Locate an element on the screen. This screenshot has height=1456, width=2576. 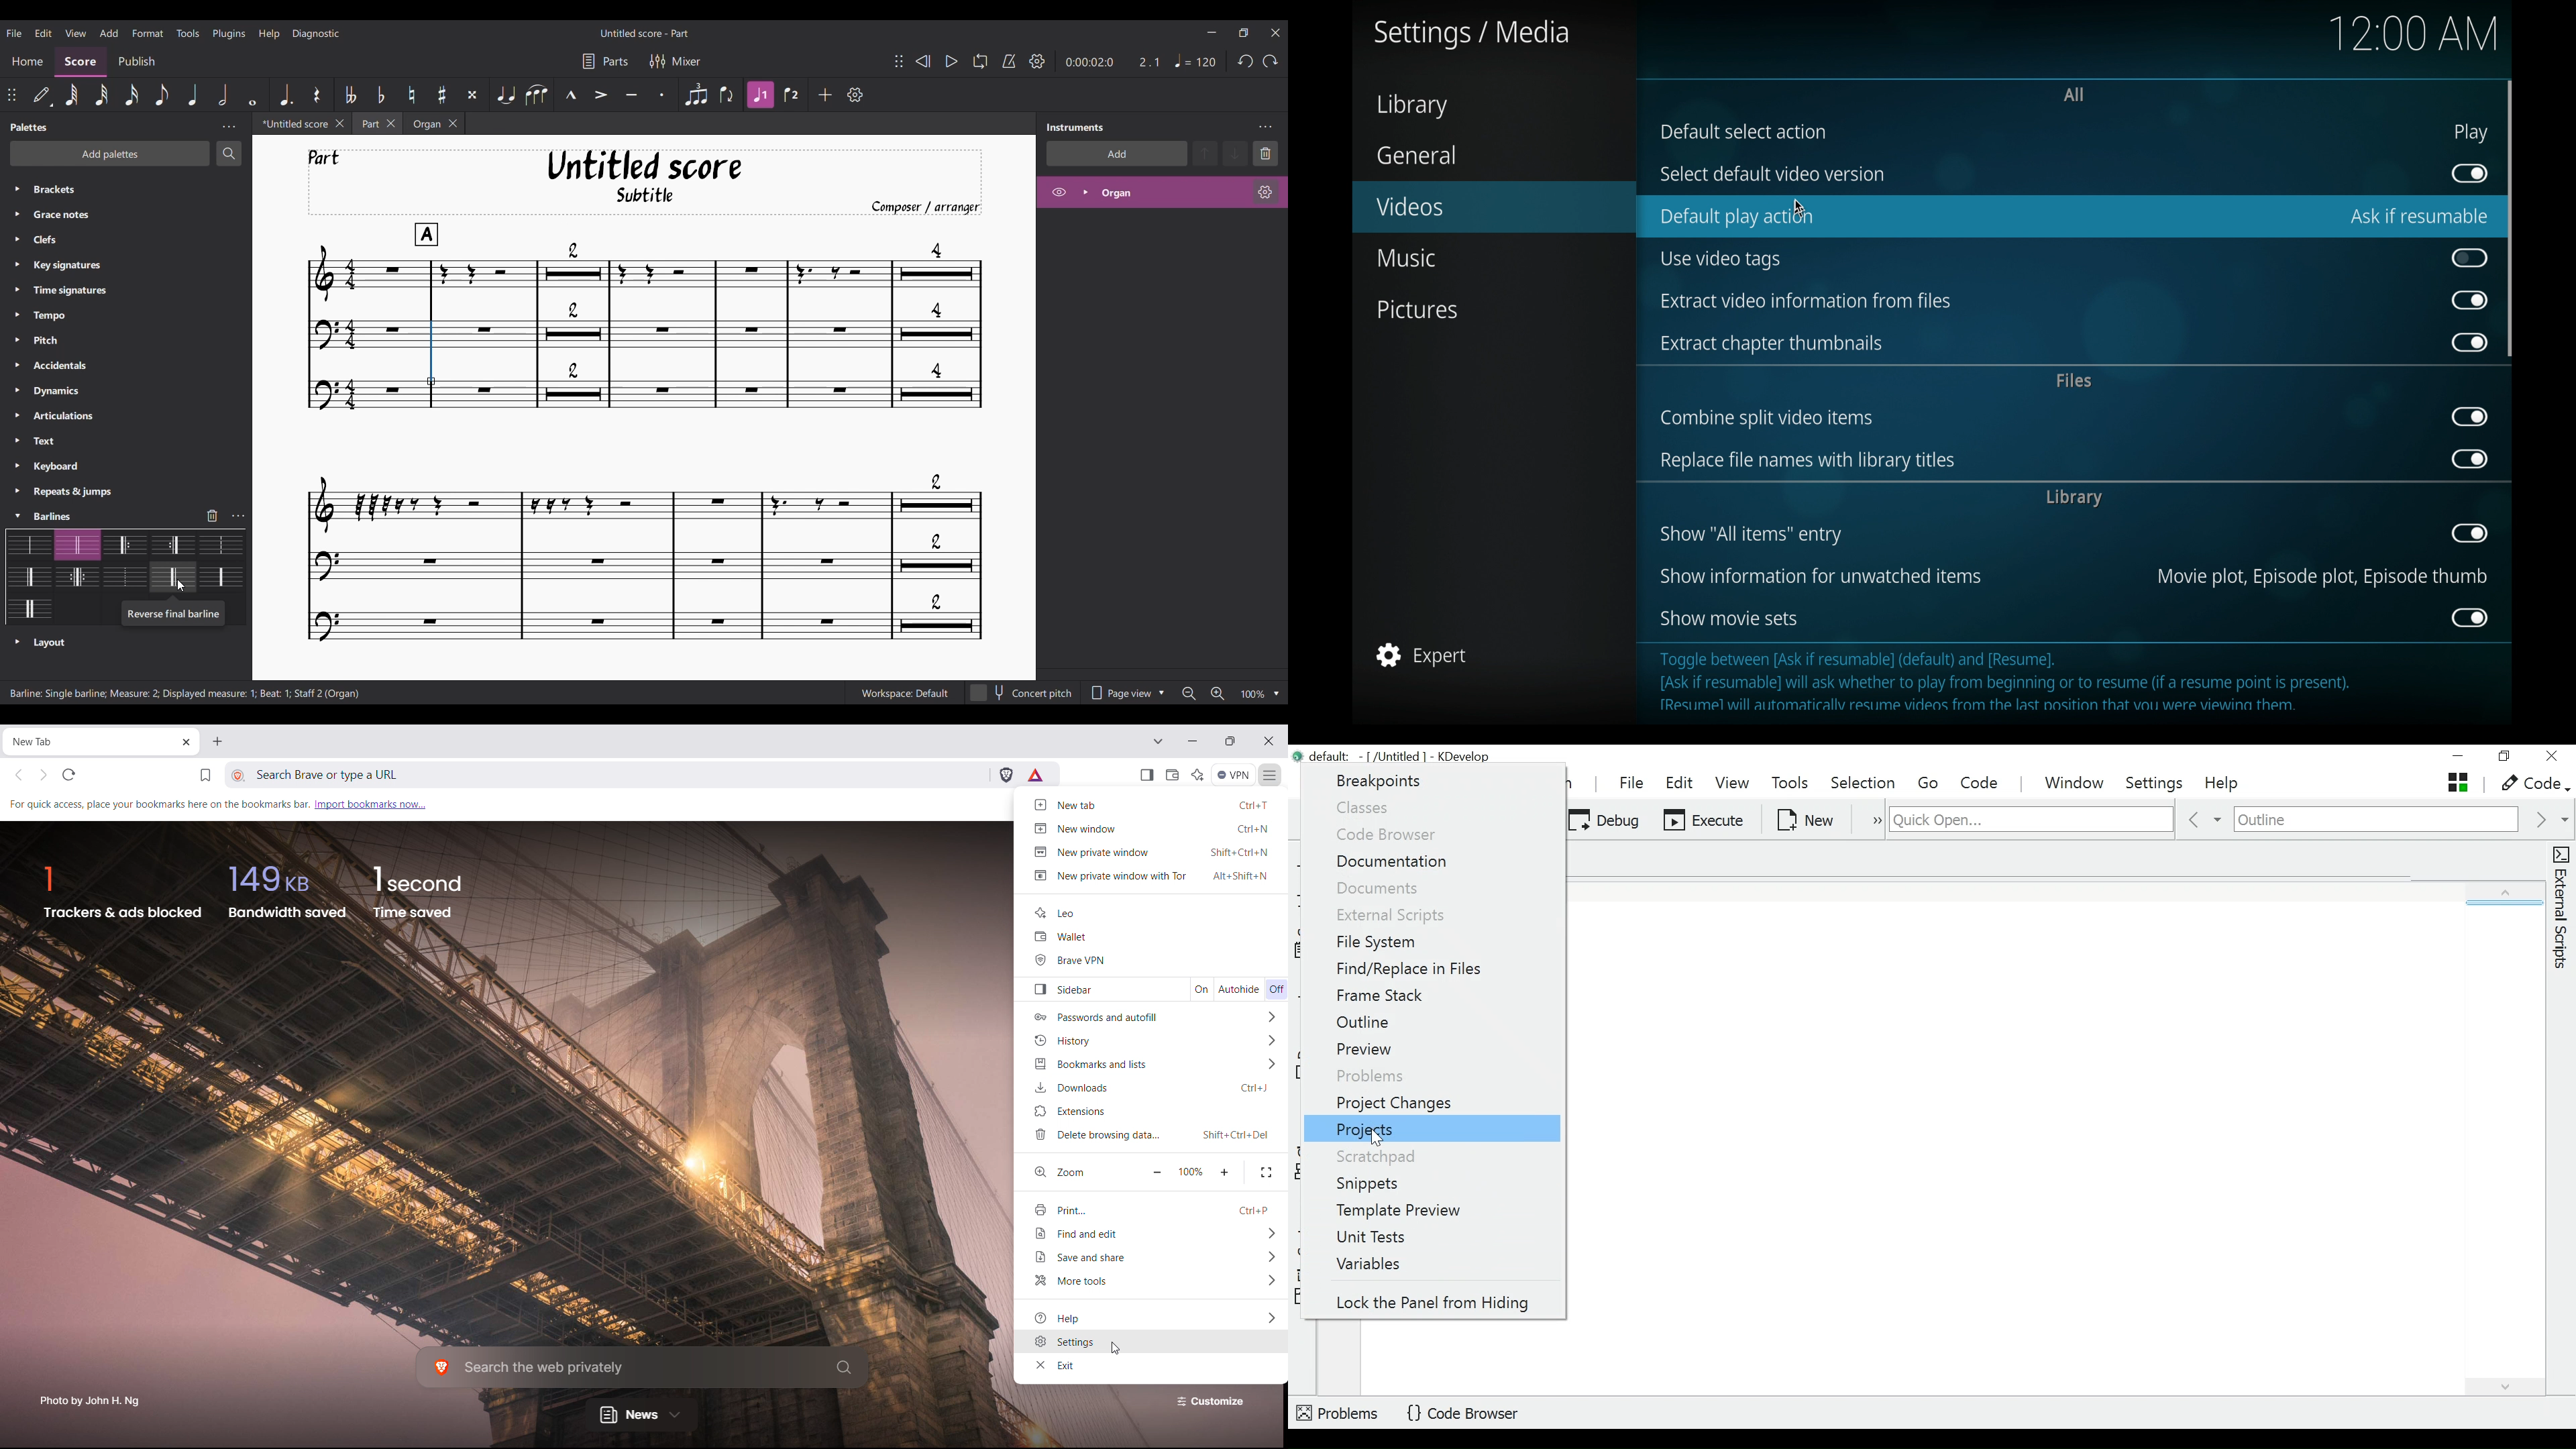
select default video version is located at coordinates (1772, 174).